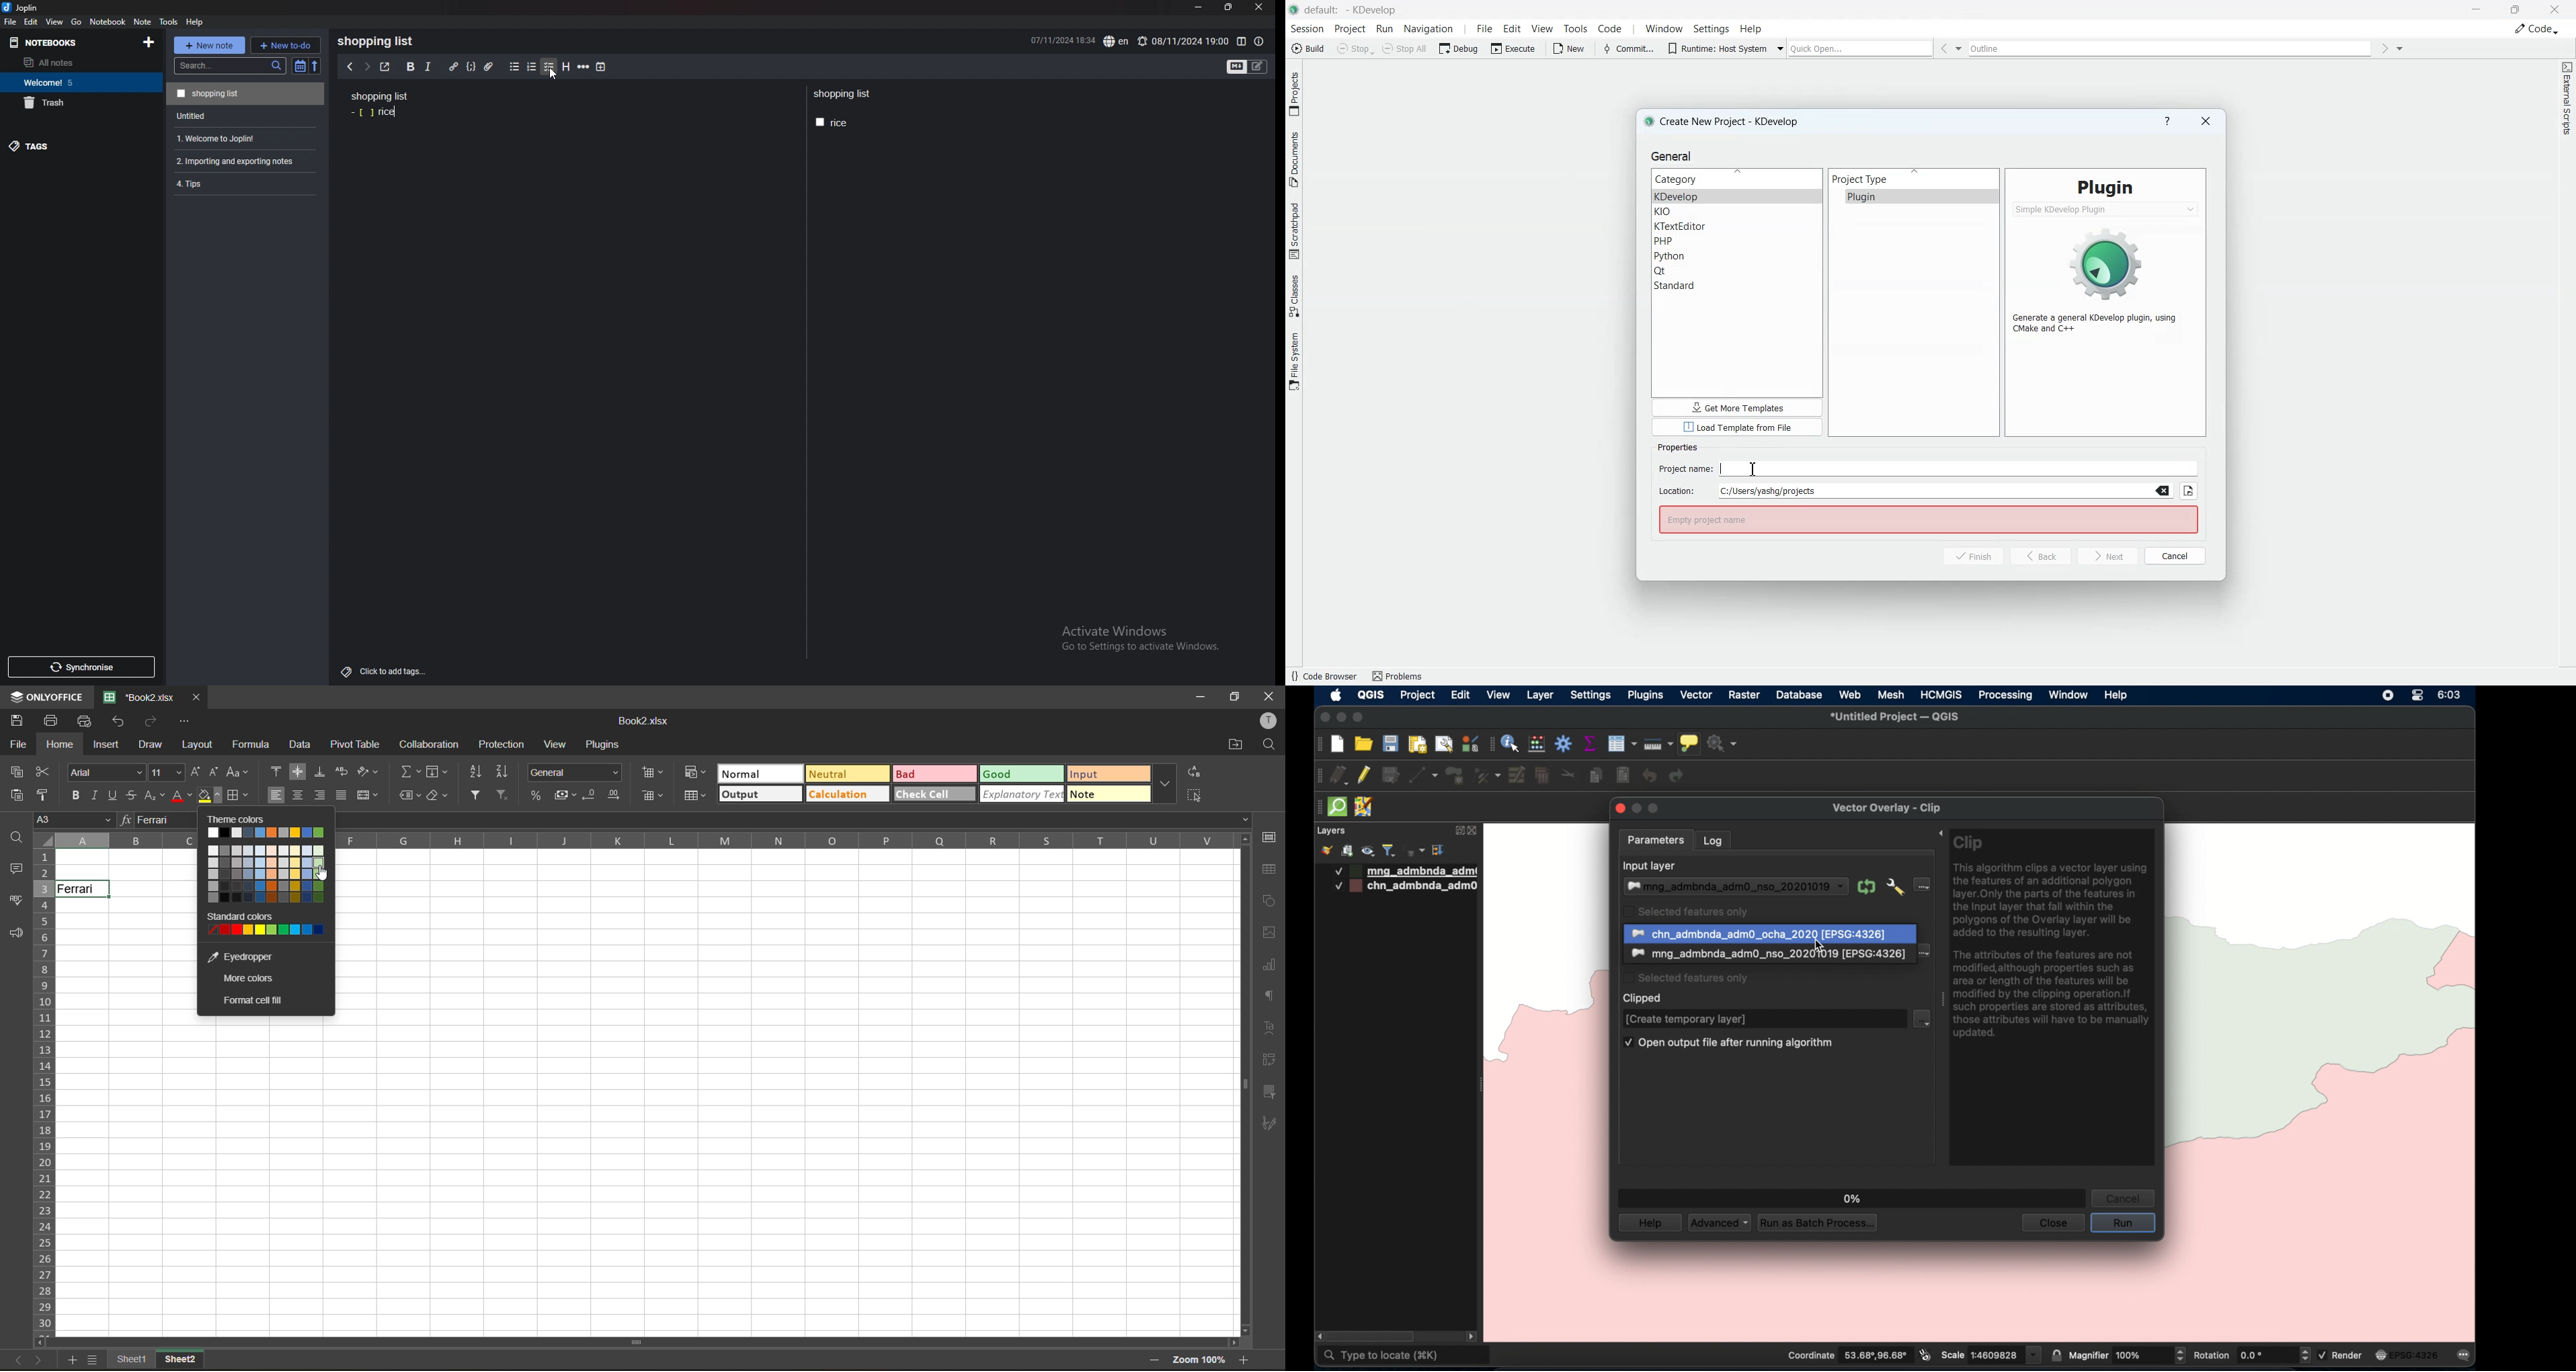  Describe the element at coordinates (11, 22) in the screenshot. I see `file` at that location.